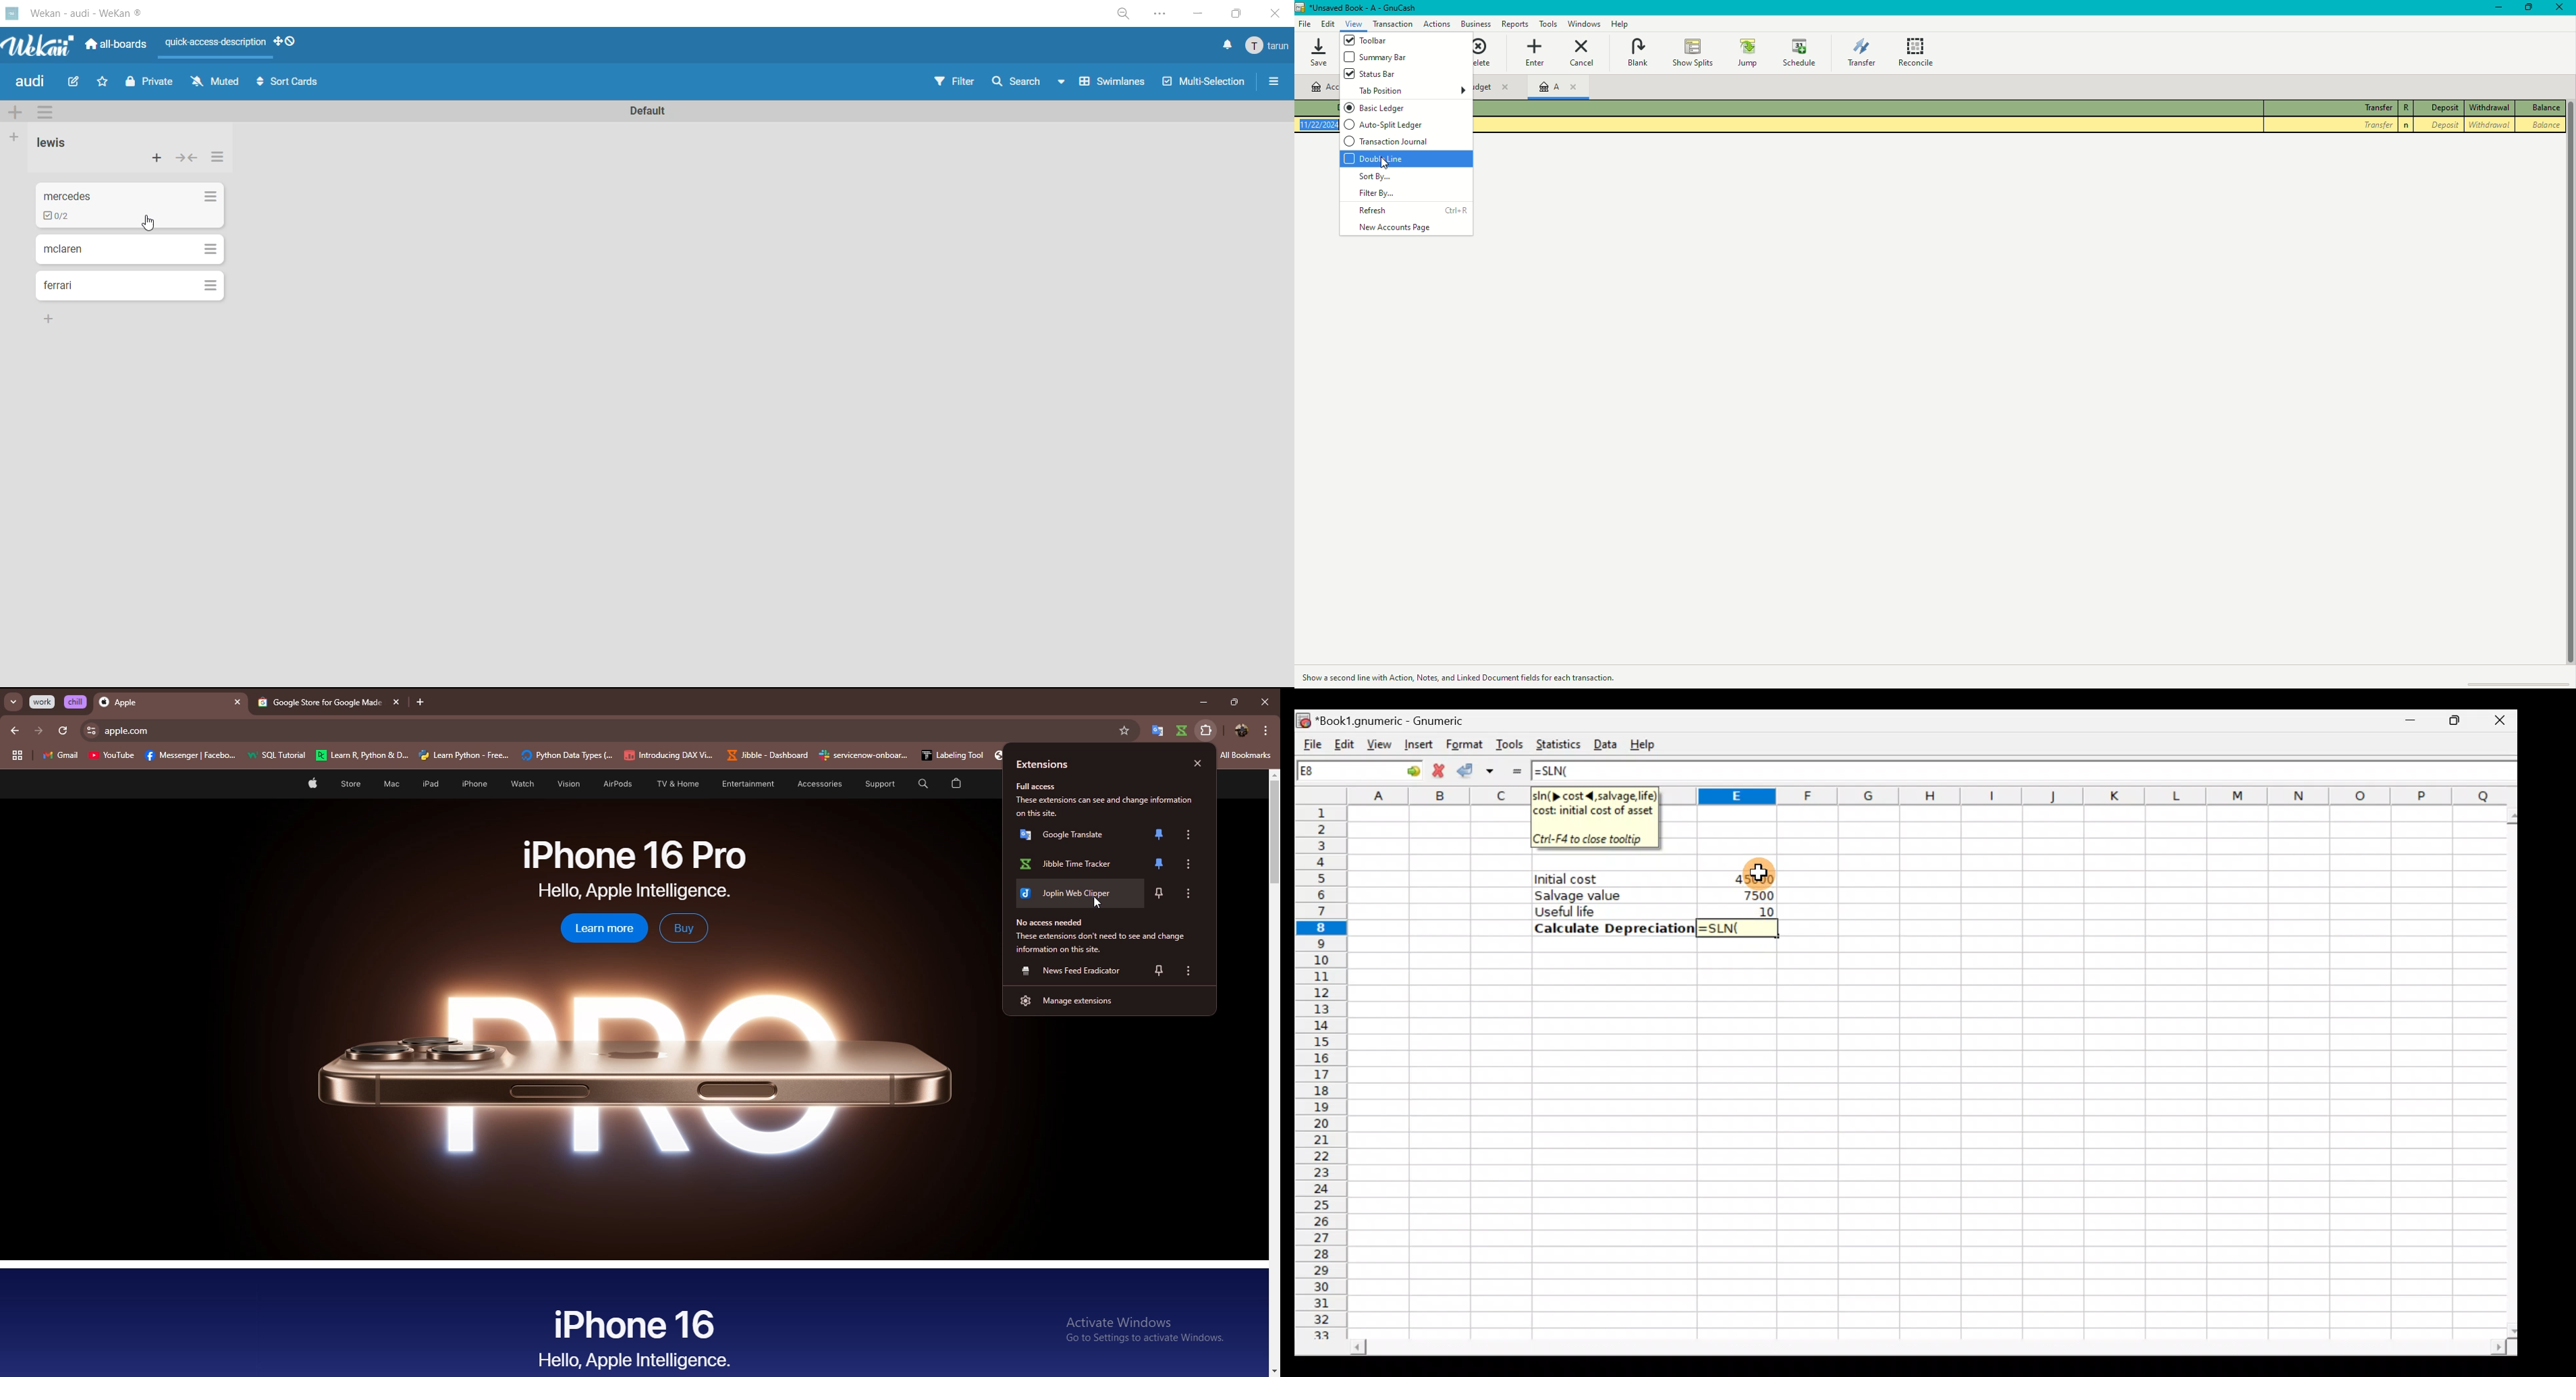 Image resolution: width=2576 pixels, height=1400 pixels. What do you see at coordinates (748, 783) in the screenshot?
I see `Entertainment` at bounding box center [748, 783].